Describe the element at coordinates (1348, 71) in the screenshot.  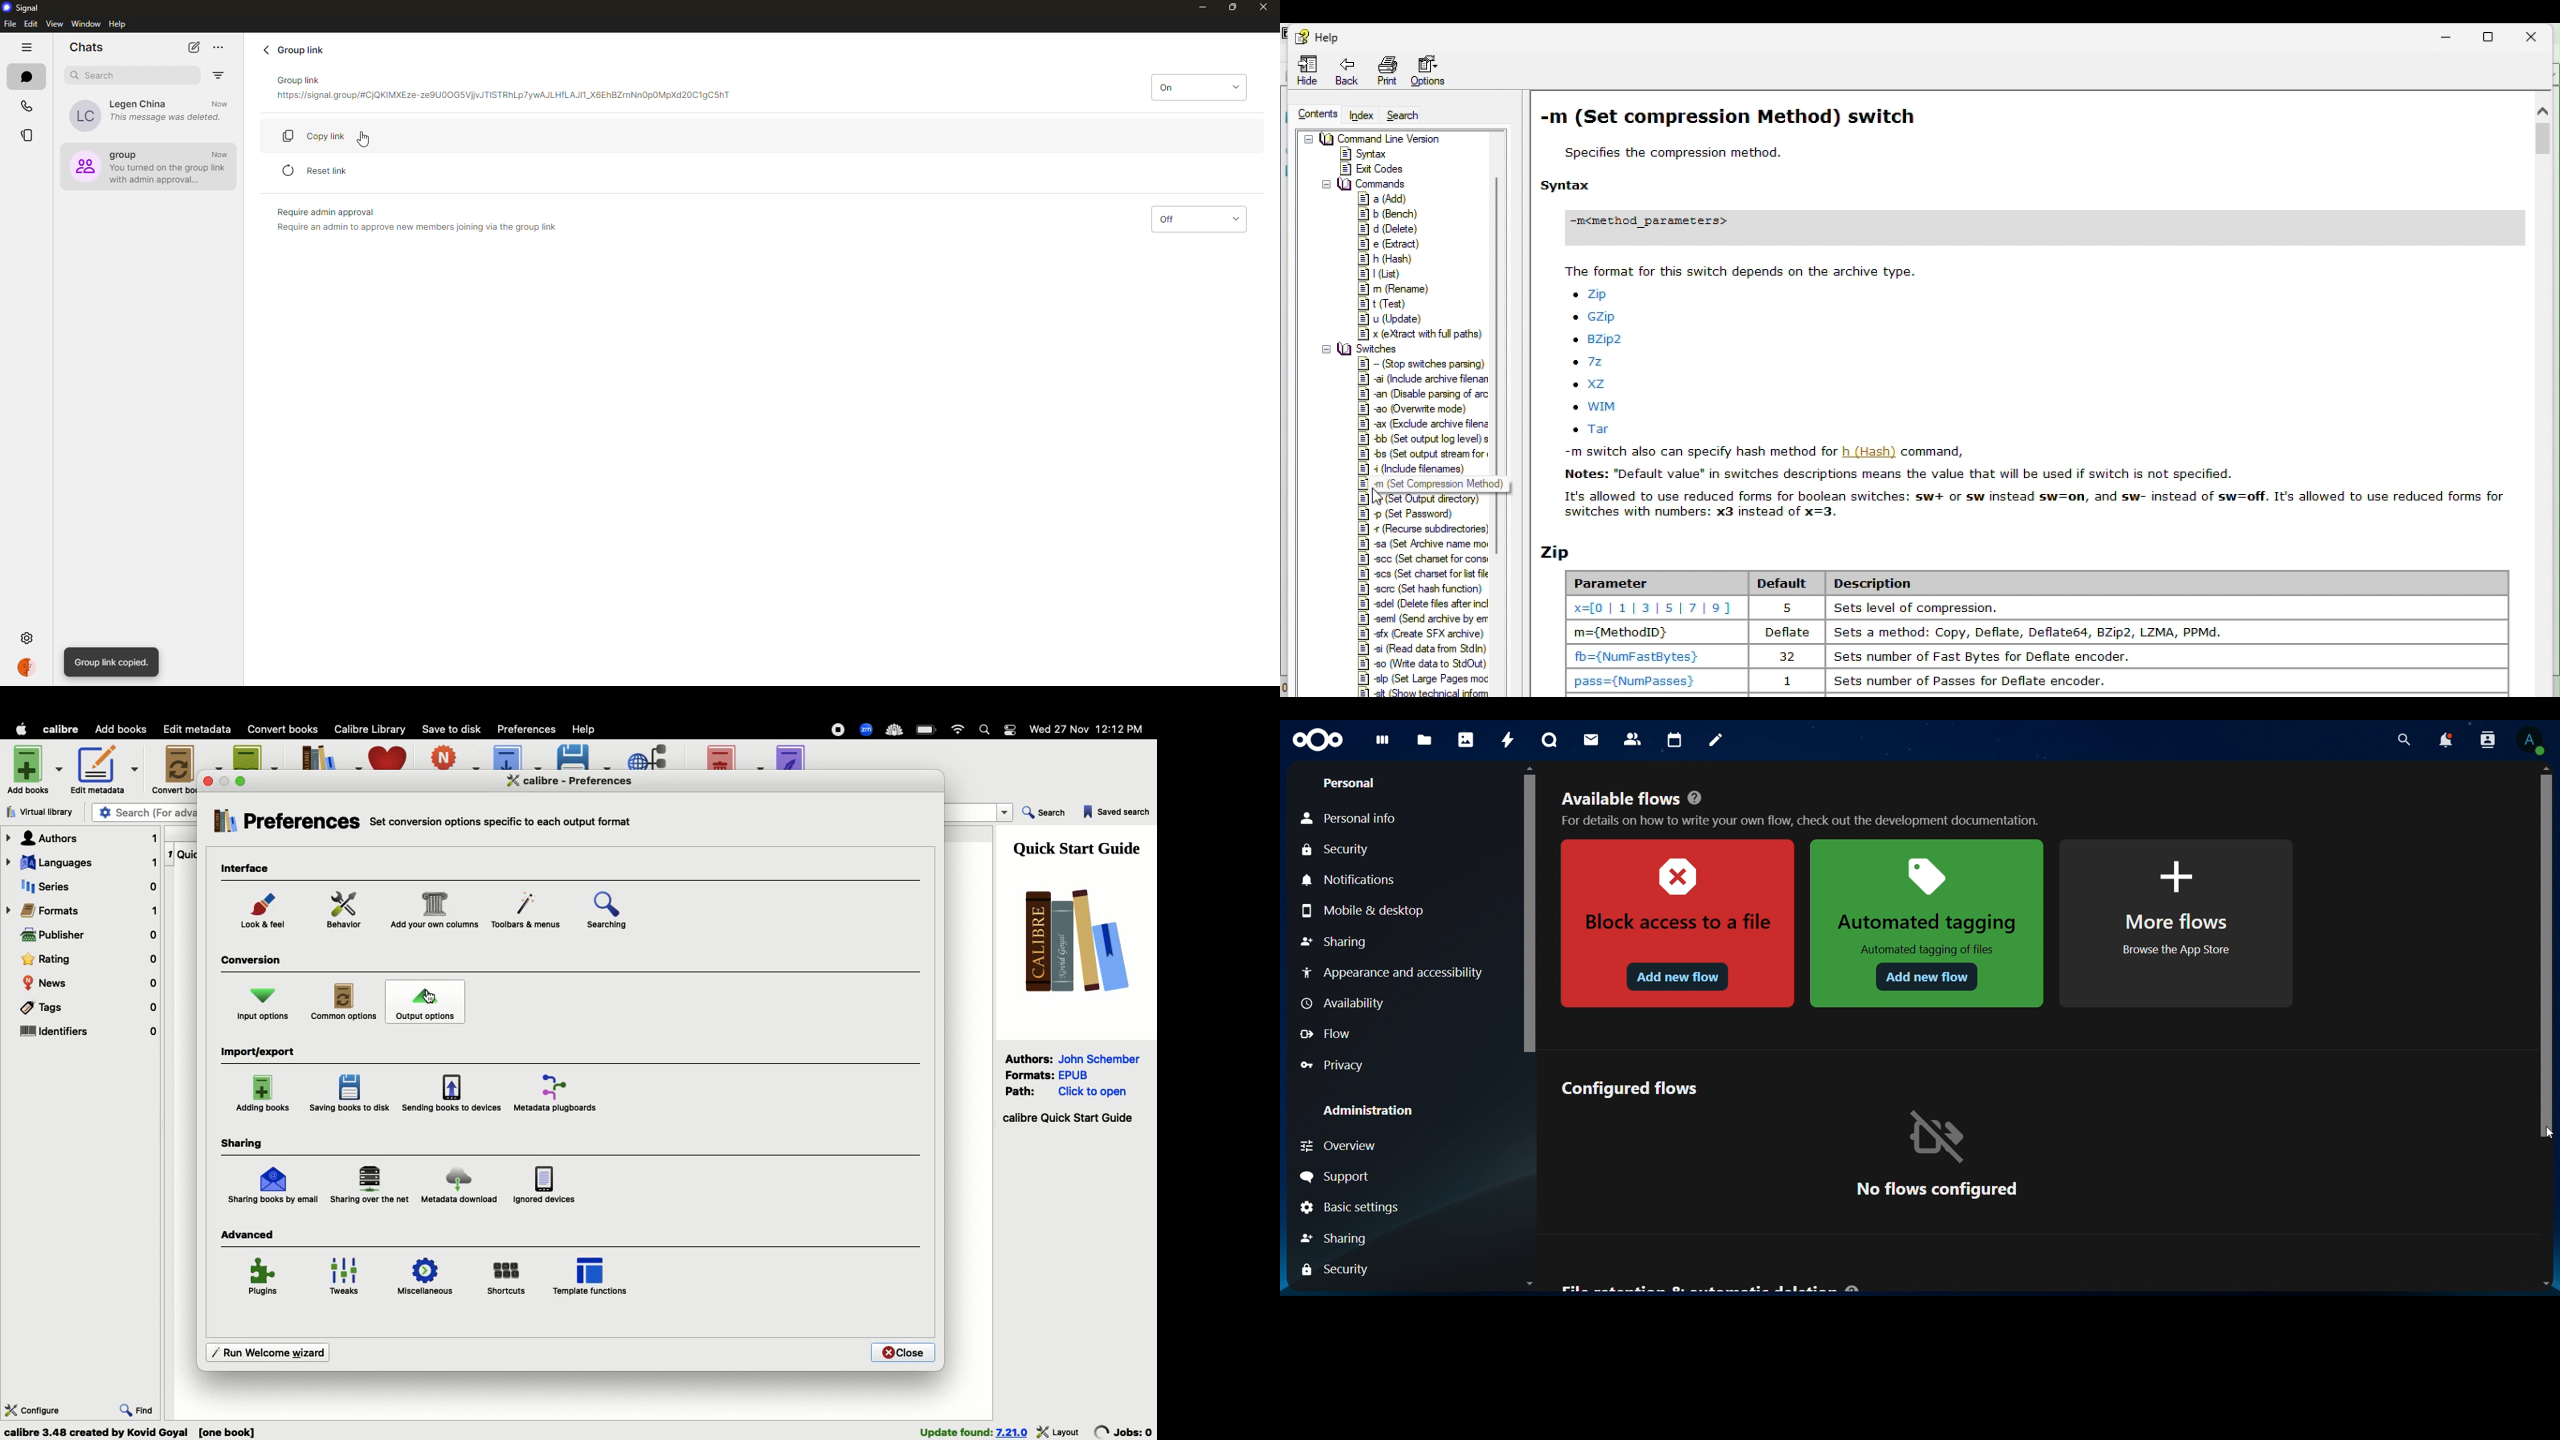
I see `Back` at that location.